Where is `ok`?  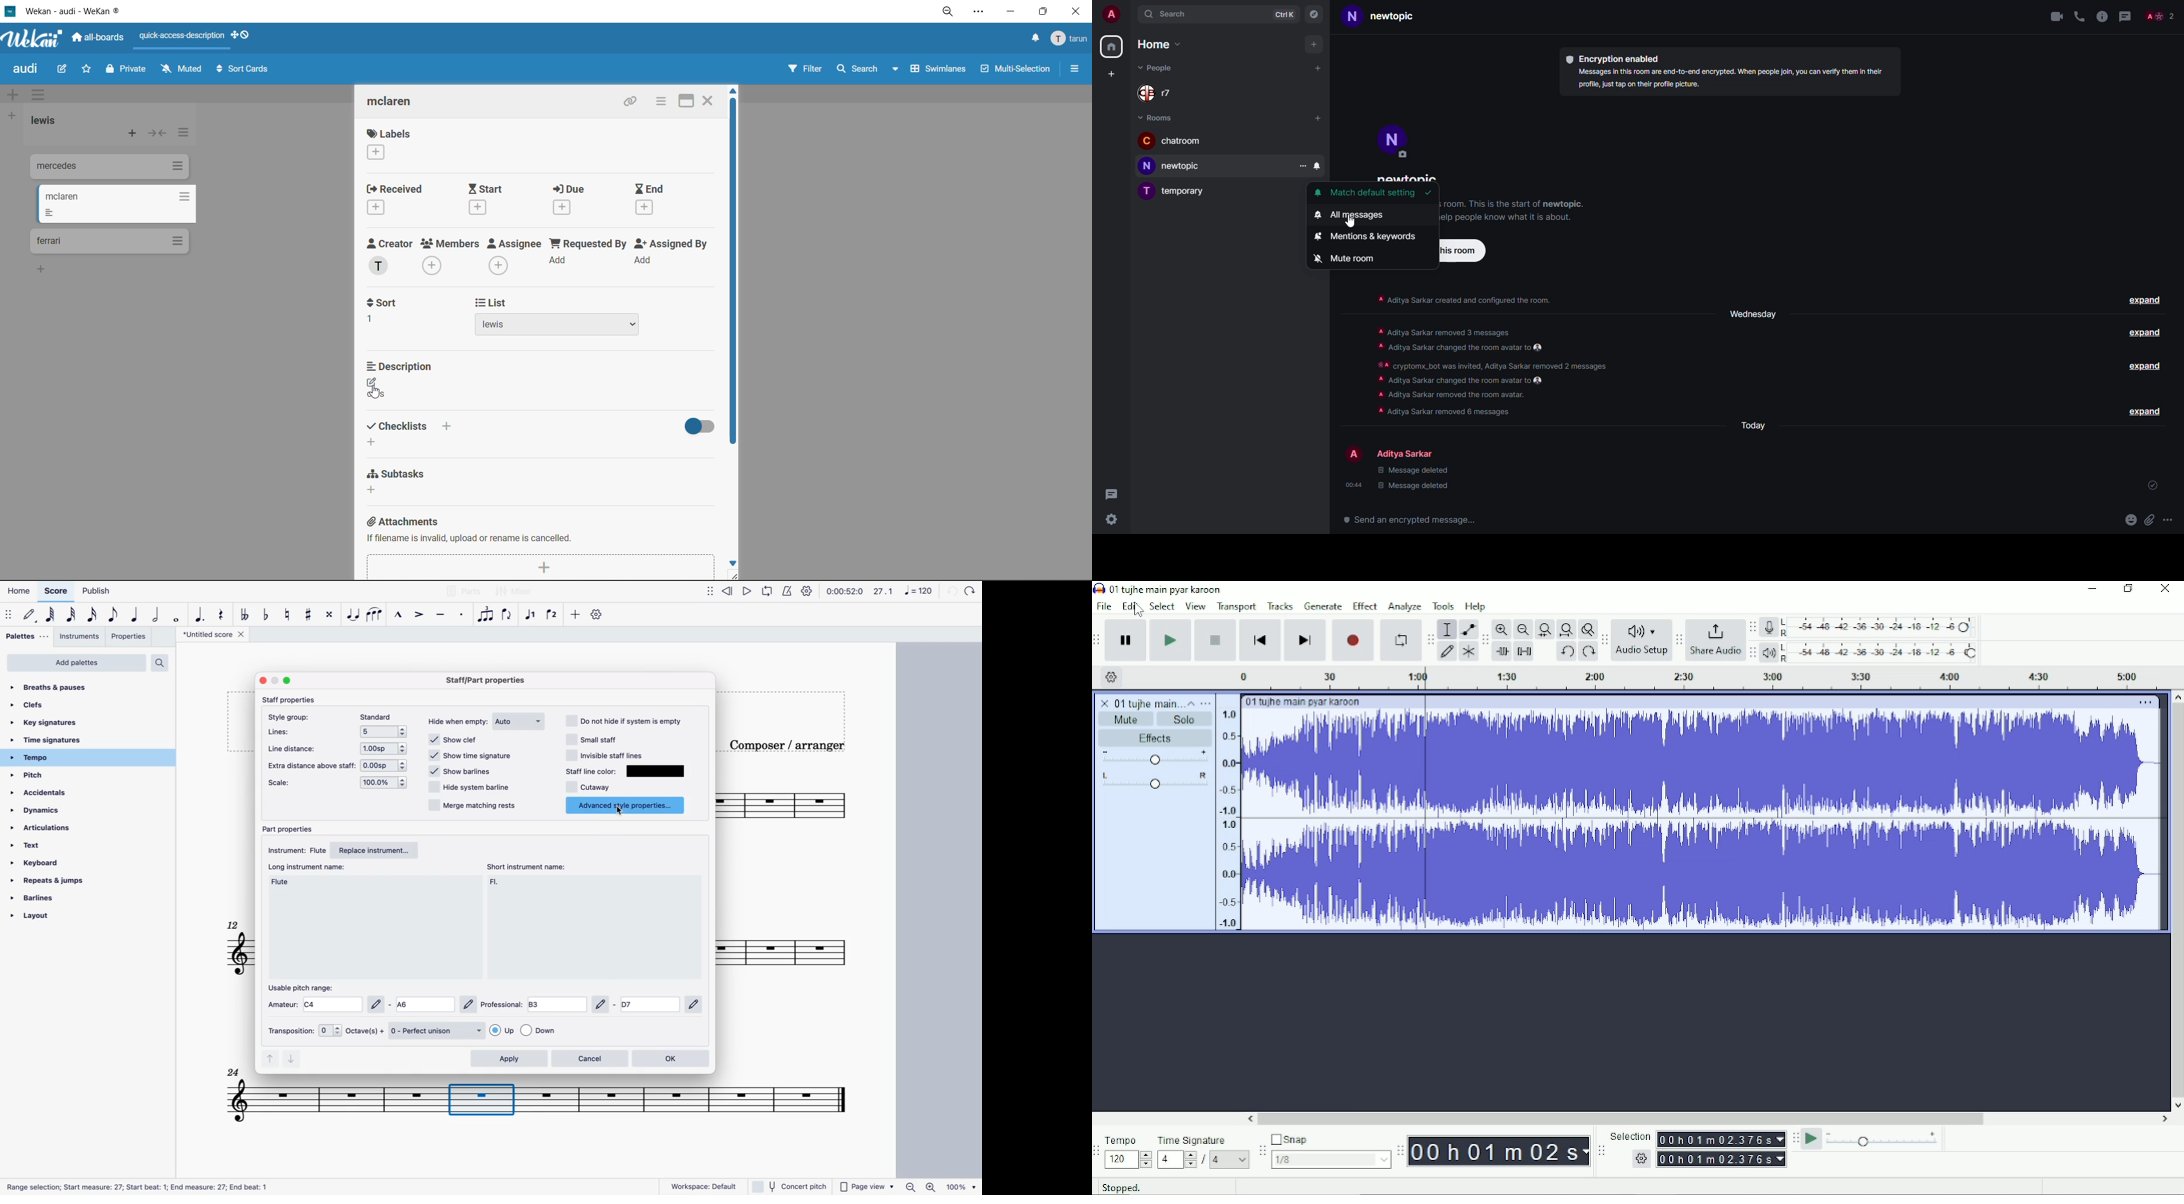
ok is located at coordinates (674, 1059).